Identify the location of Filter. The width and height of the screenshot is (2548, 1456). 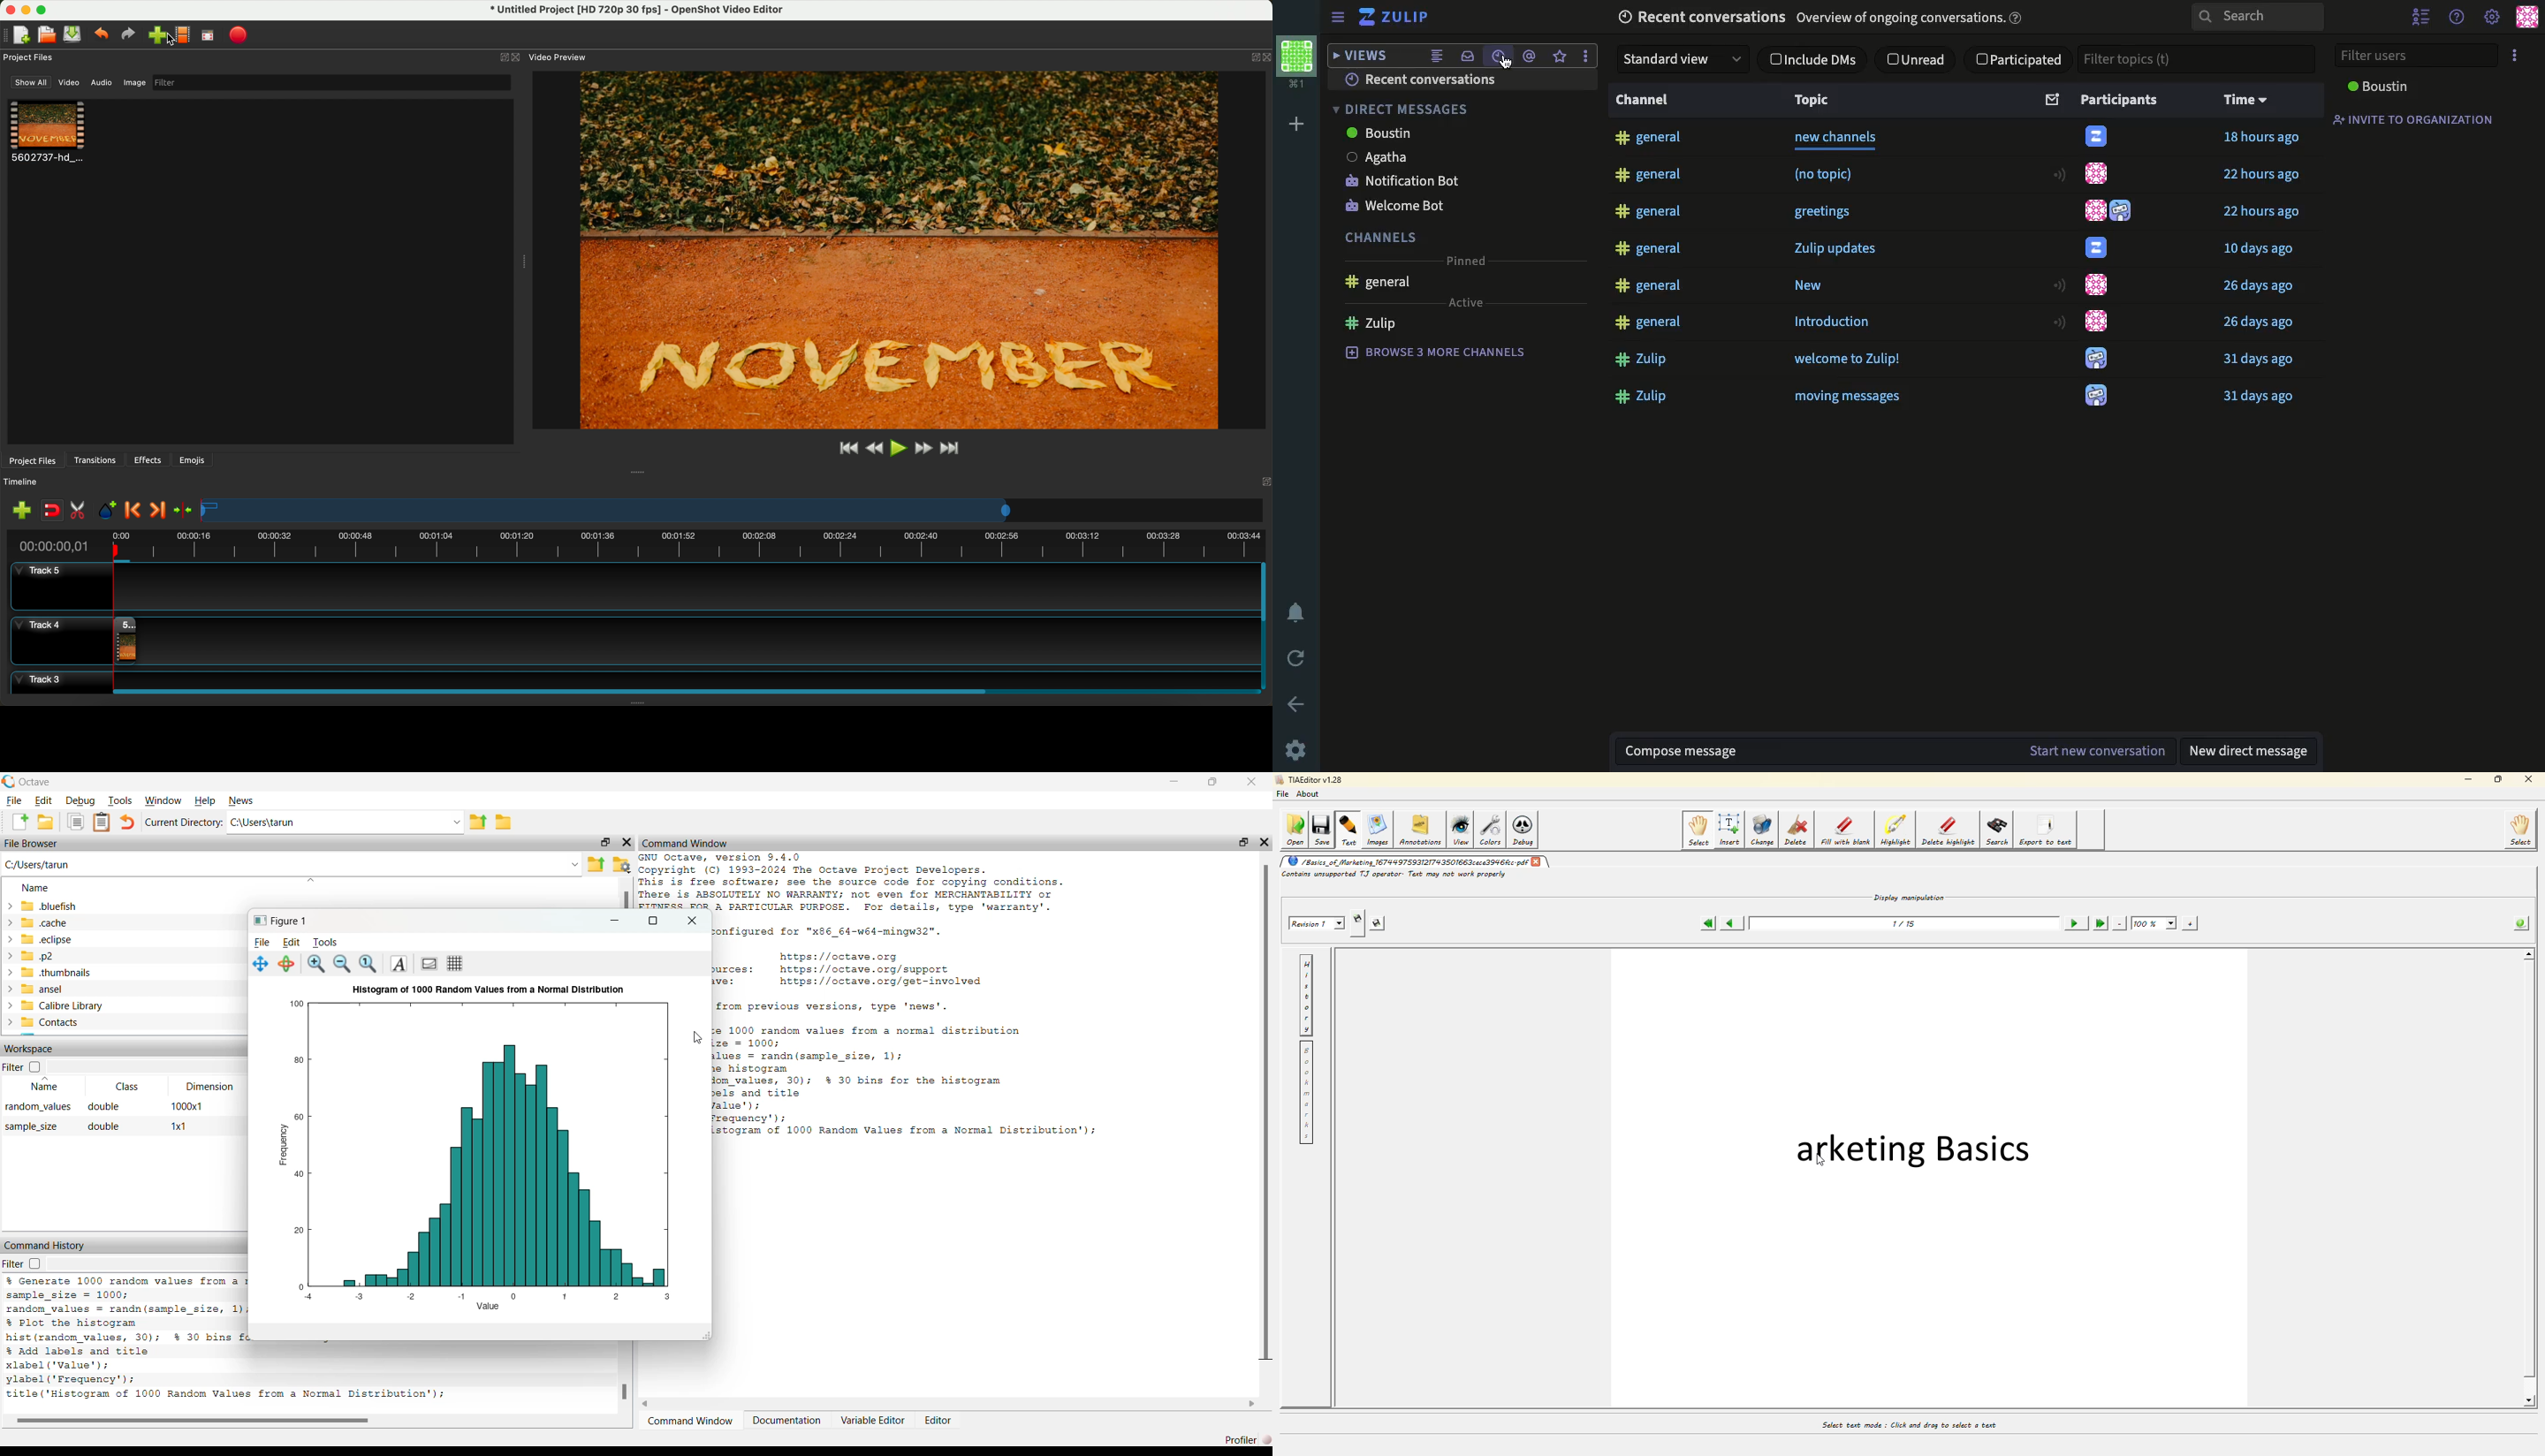
(25, 1264).